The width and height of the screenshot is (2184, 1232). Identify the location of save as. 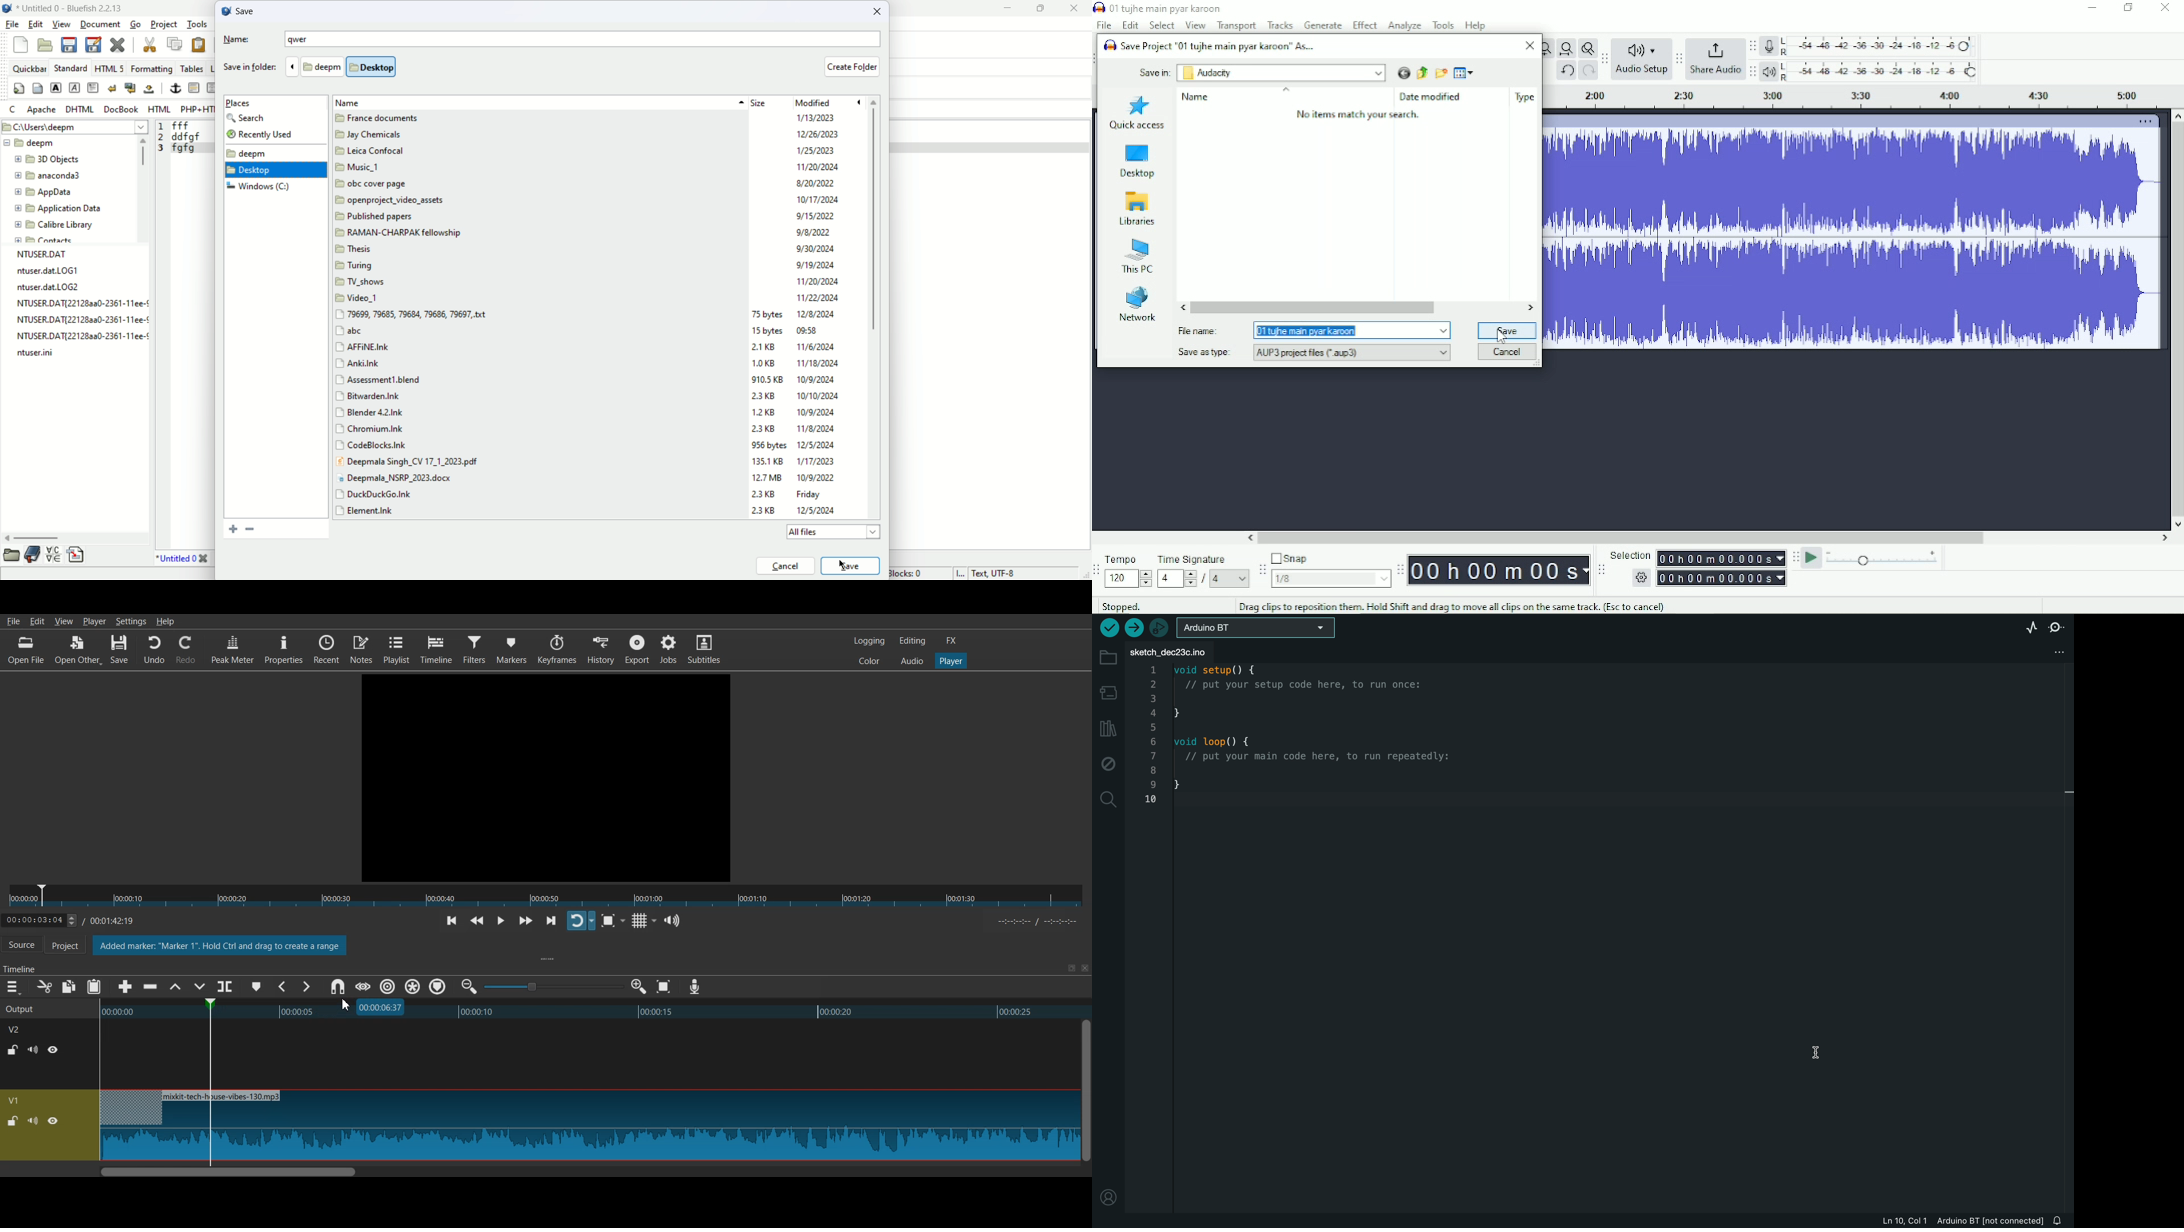
(95, 44).